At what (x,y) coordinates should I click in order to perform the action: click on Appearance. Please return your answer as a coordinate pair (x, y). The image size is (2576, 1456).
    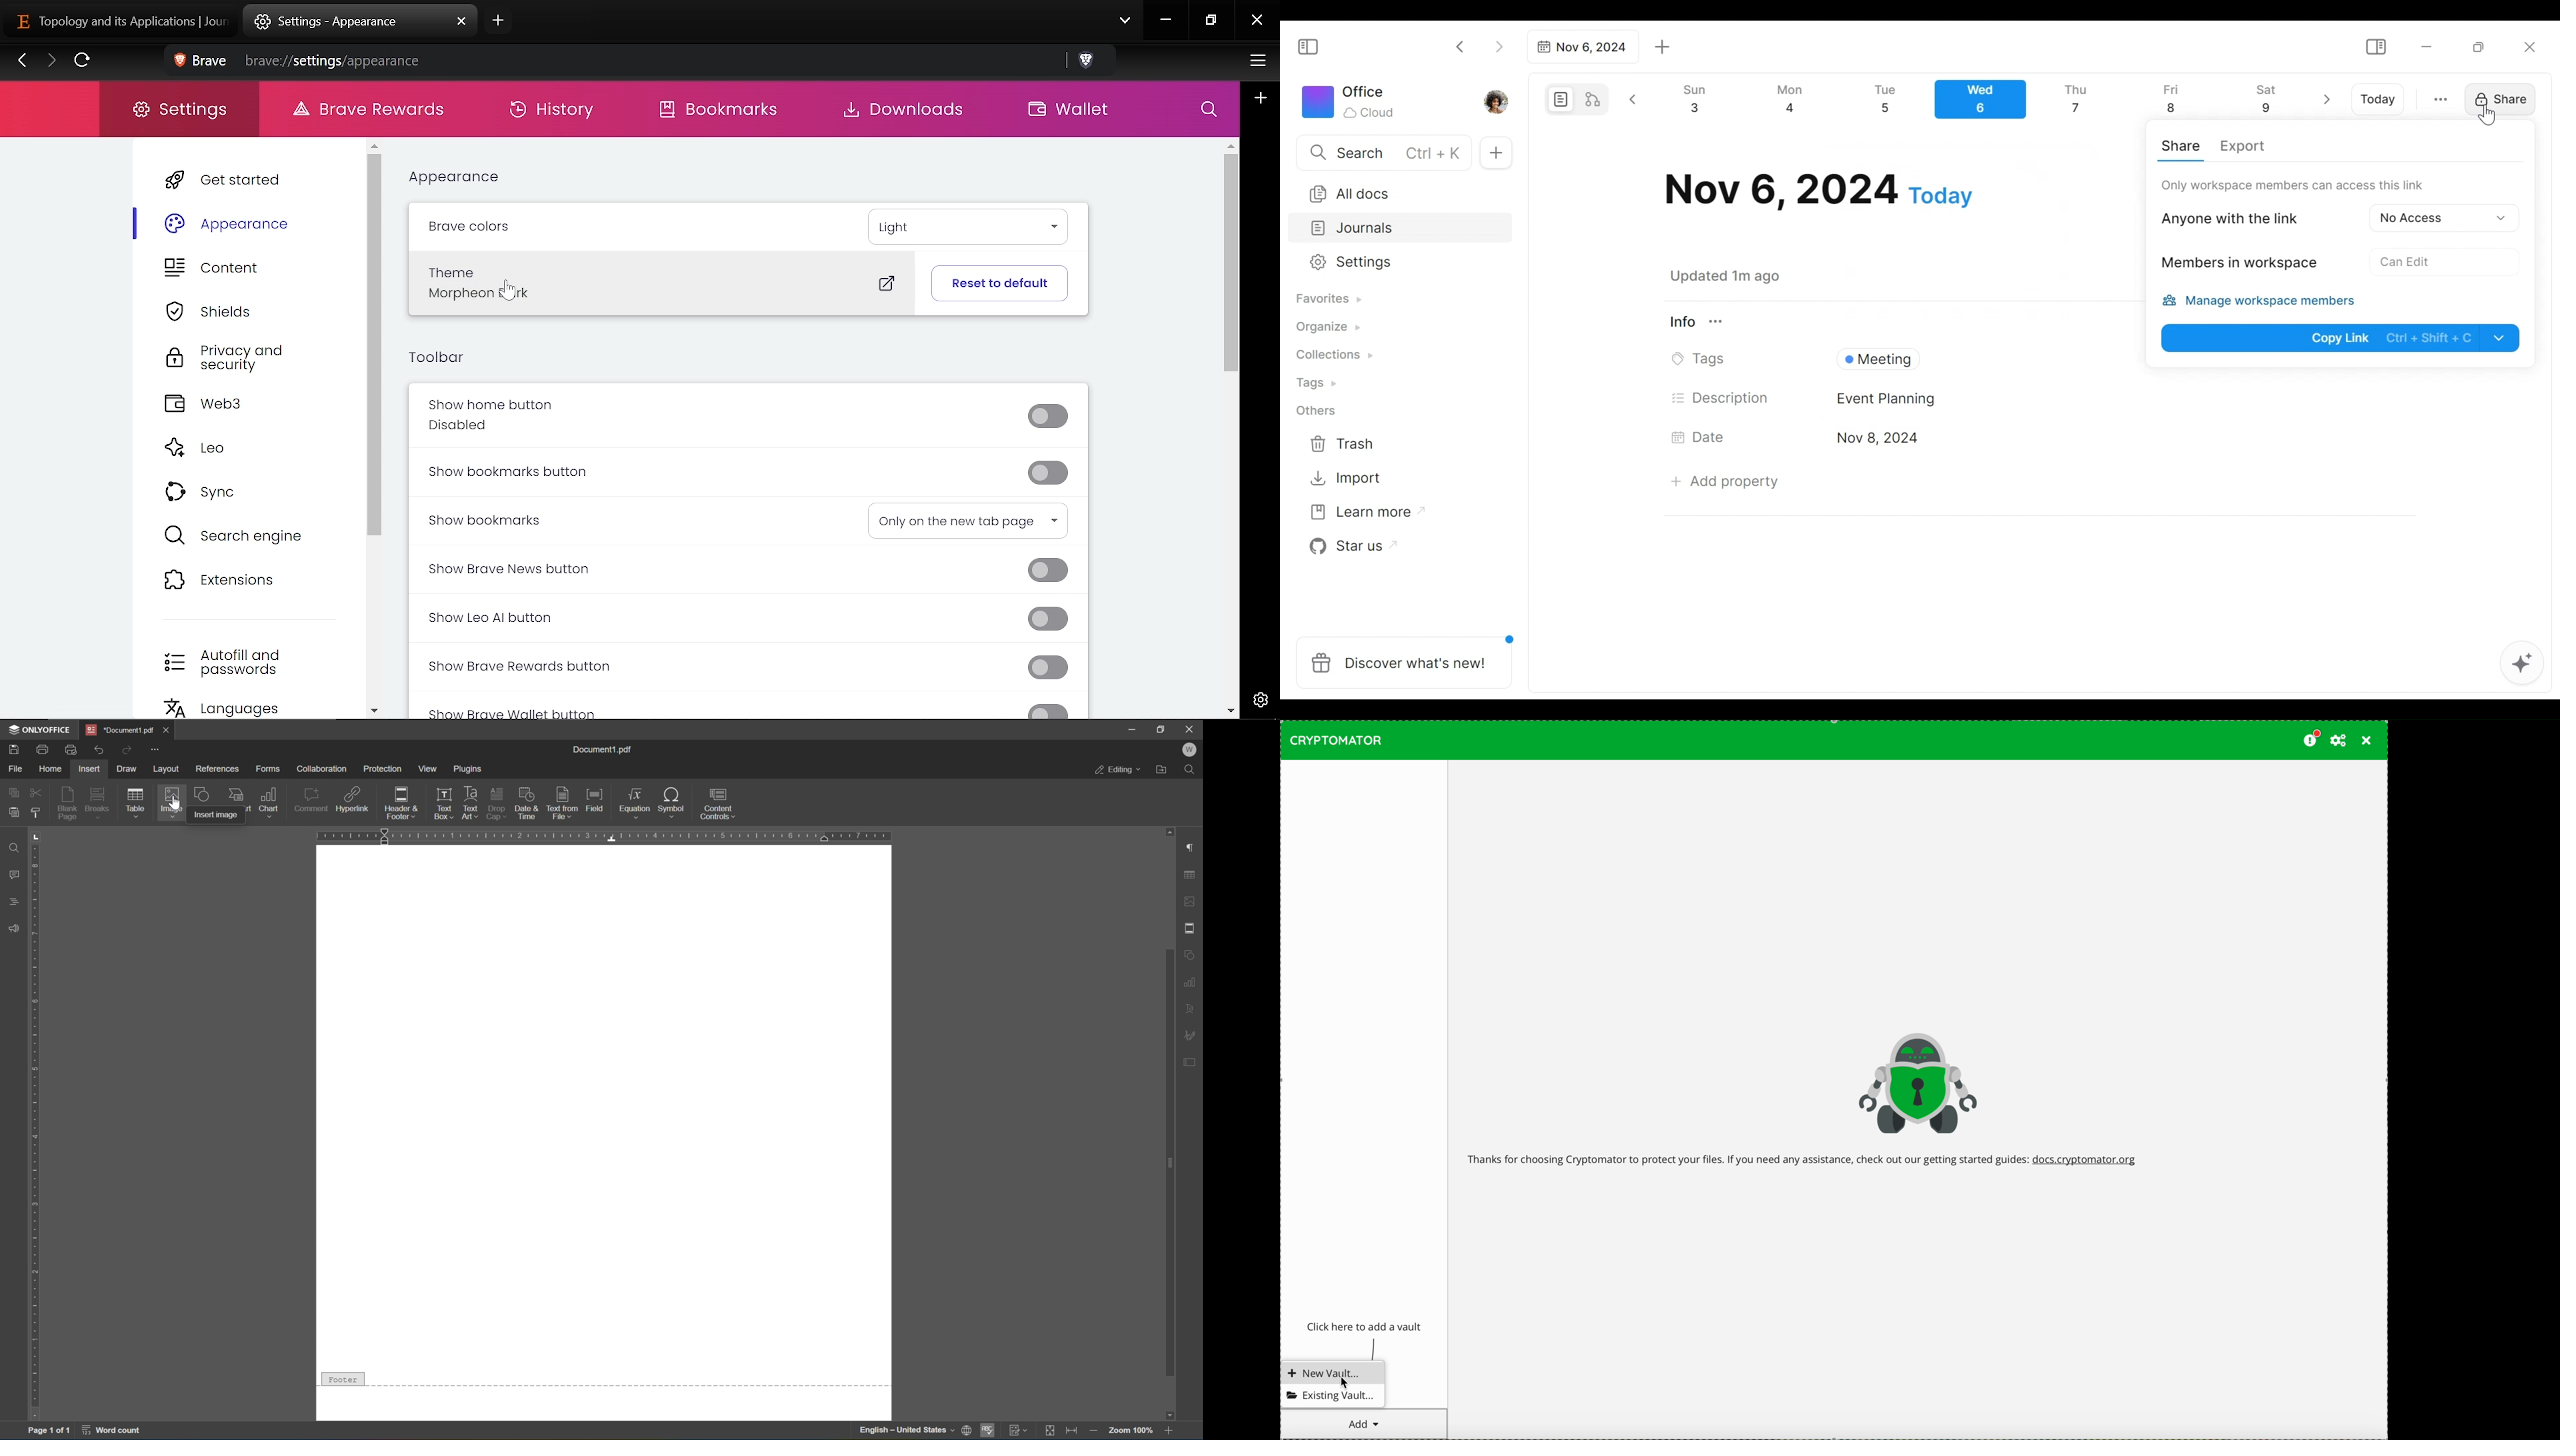
    Looking at the image, I should click on (453, 177).